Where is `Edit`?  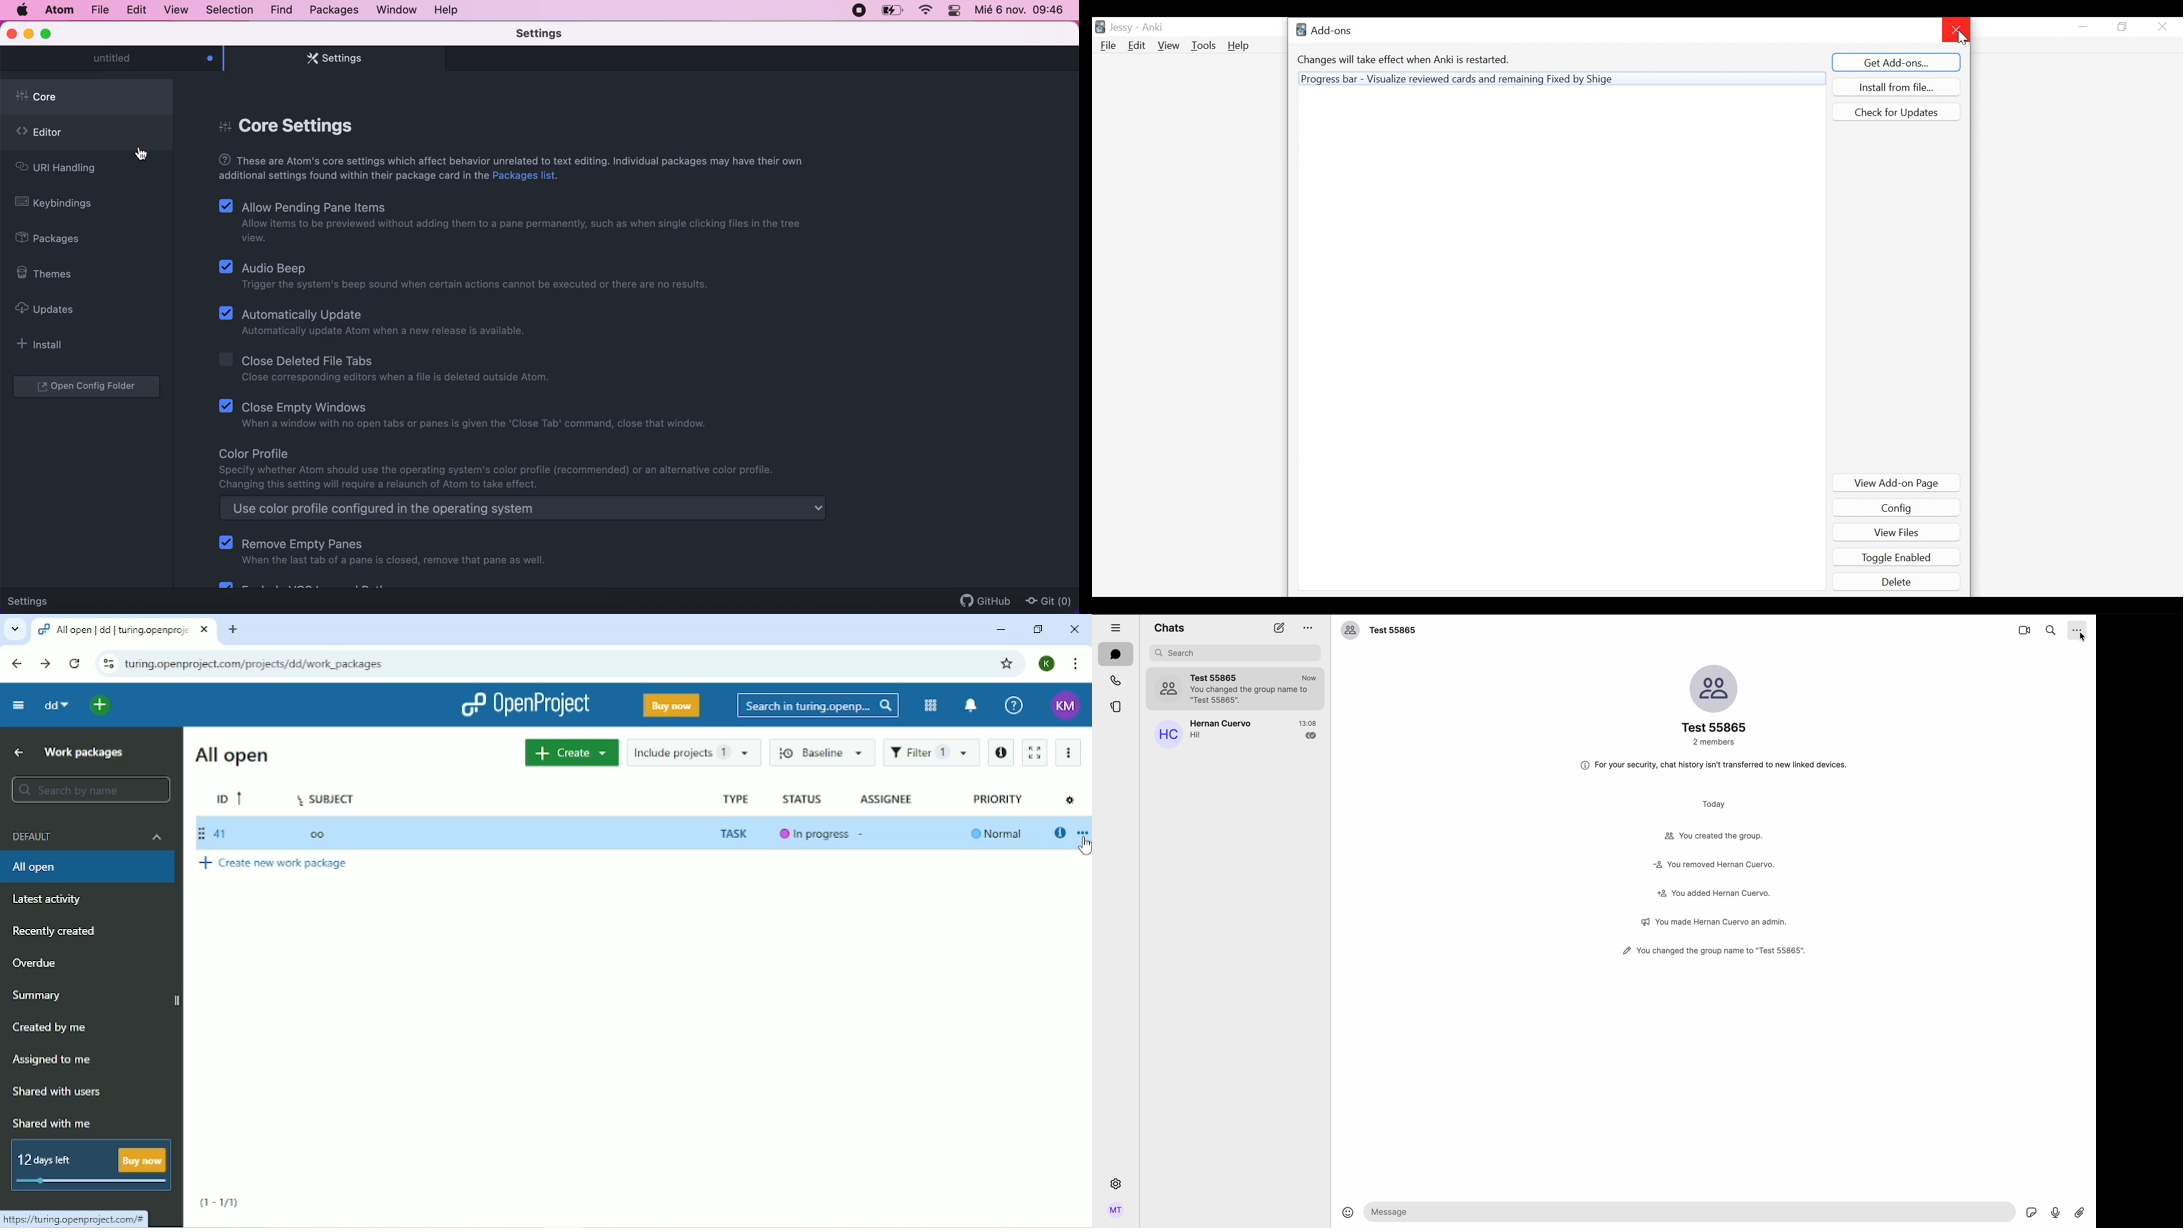 Edit is located at coordinates (1136, 45).